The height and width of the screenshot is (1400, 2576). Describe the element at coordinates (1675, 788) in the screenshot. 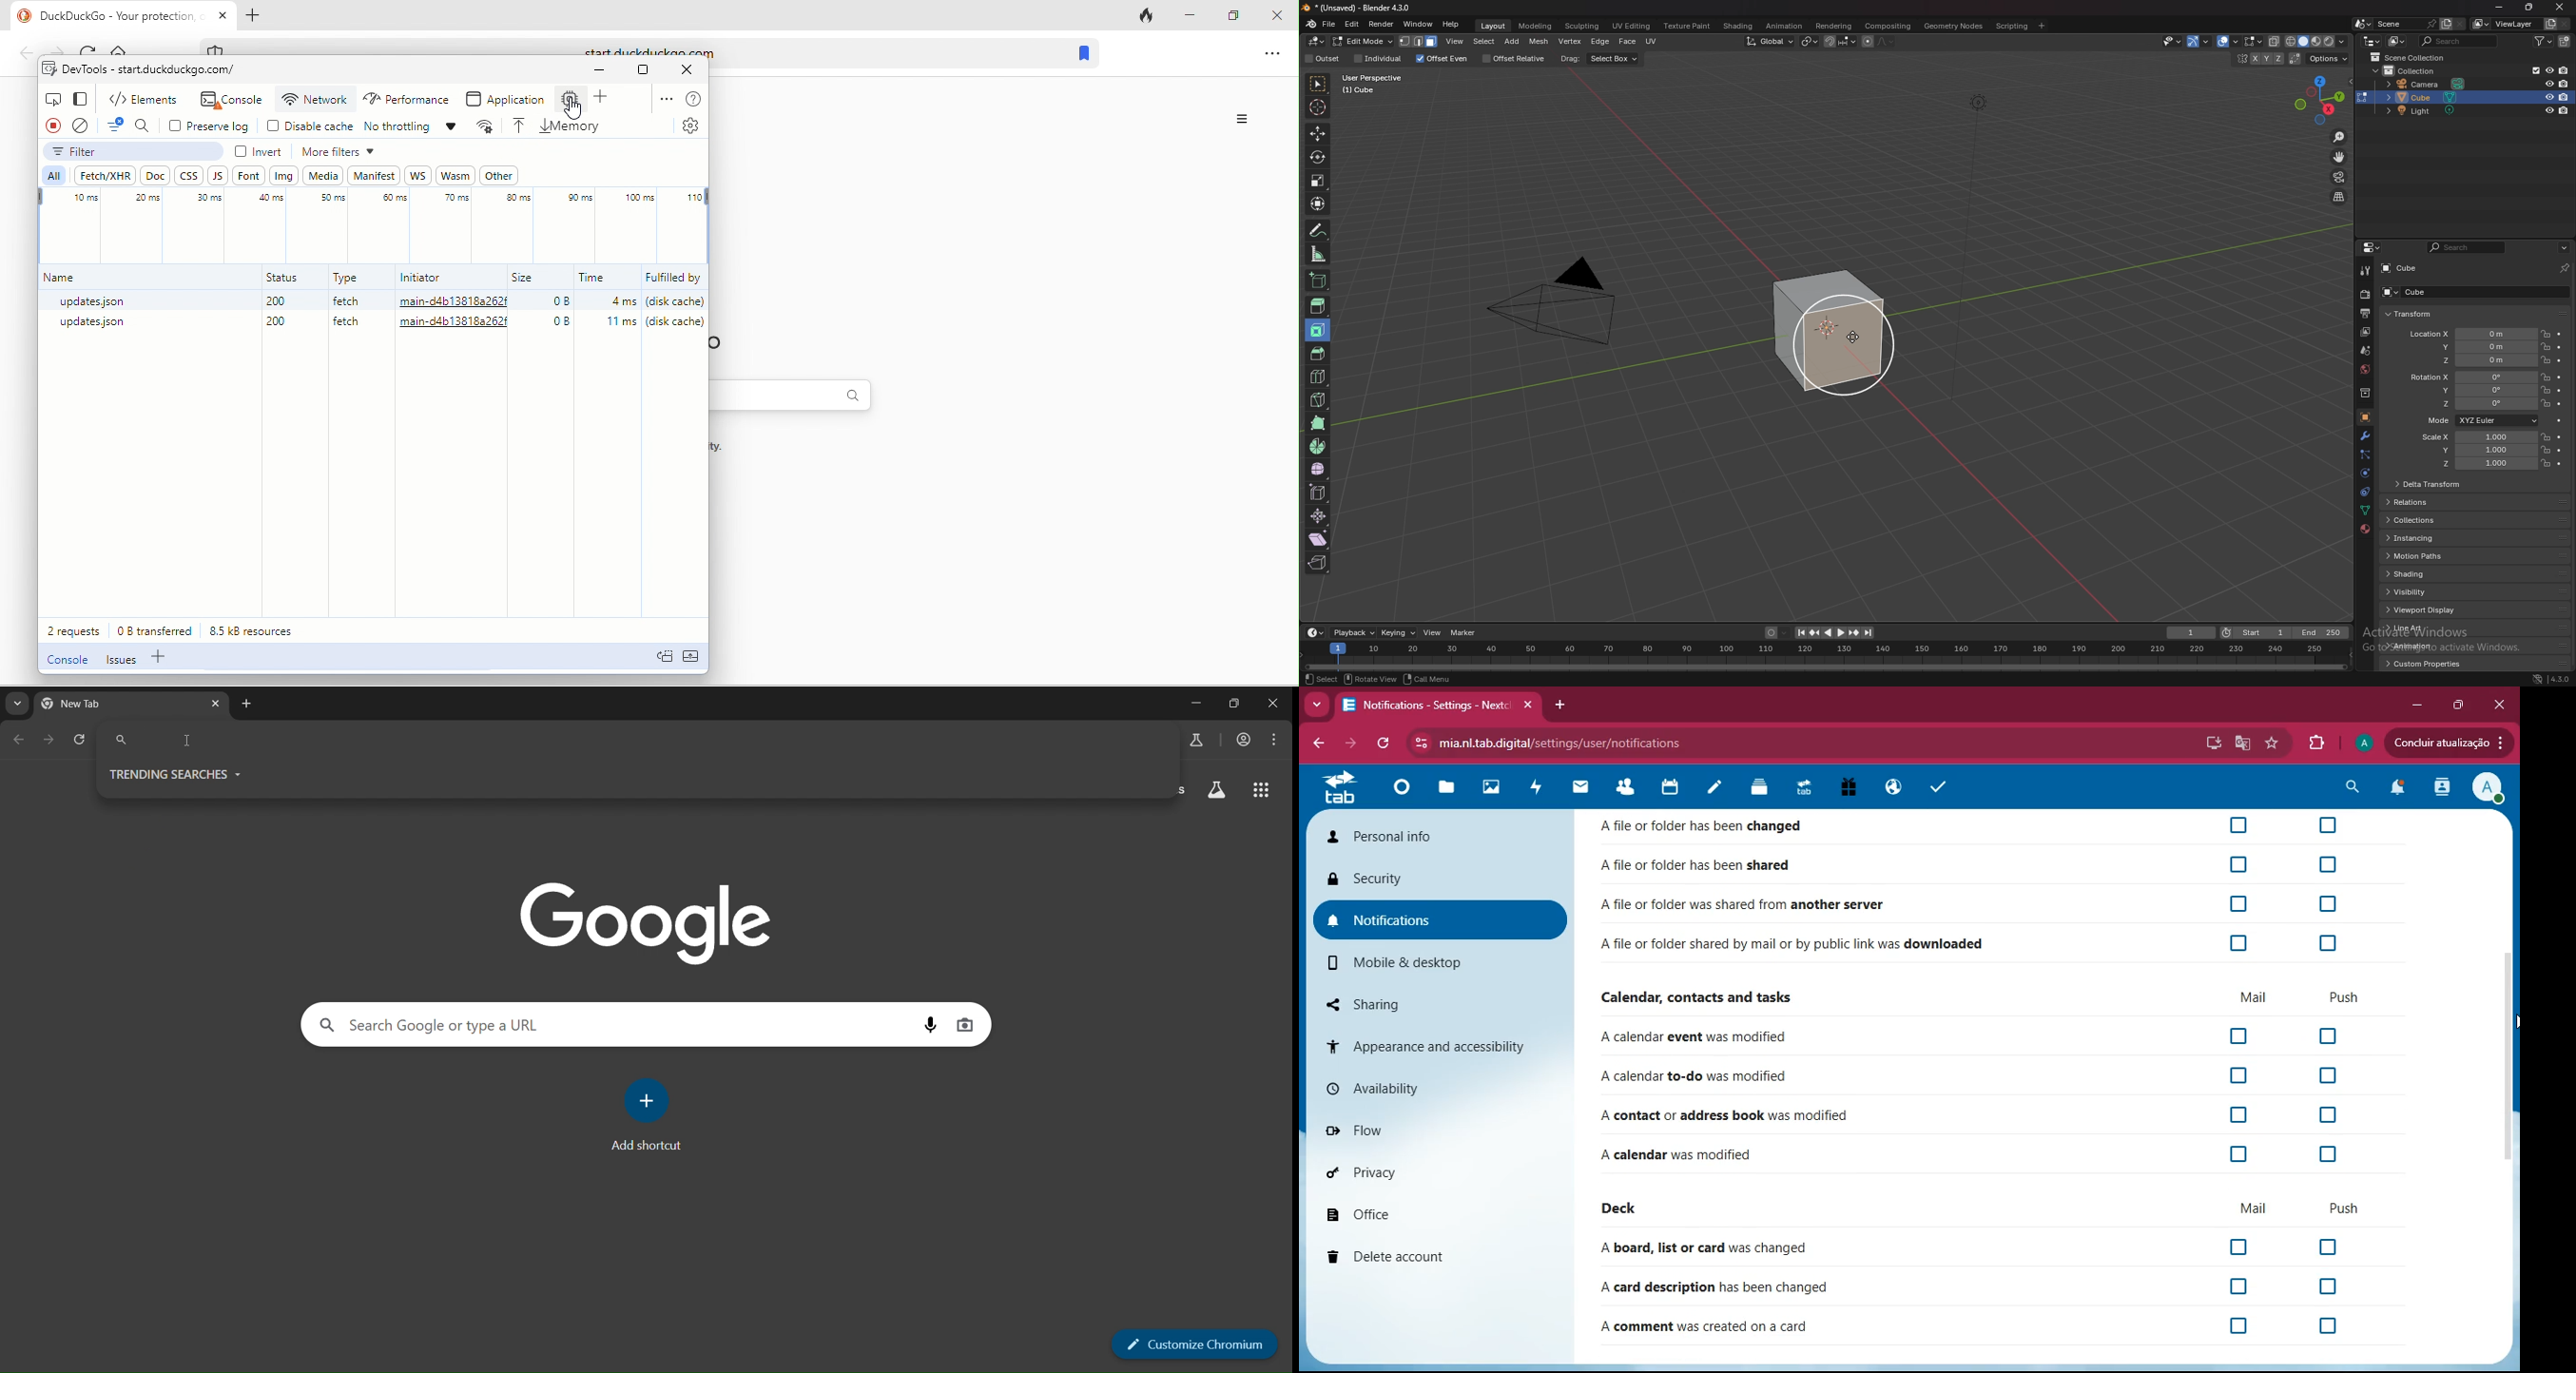

I see `calendar` at that location.